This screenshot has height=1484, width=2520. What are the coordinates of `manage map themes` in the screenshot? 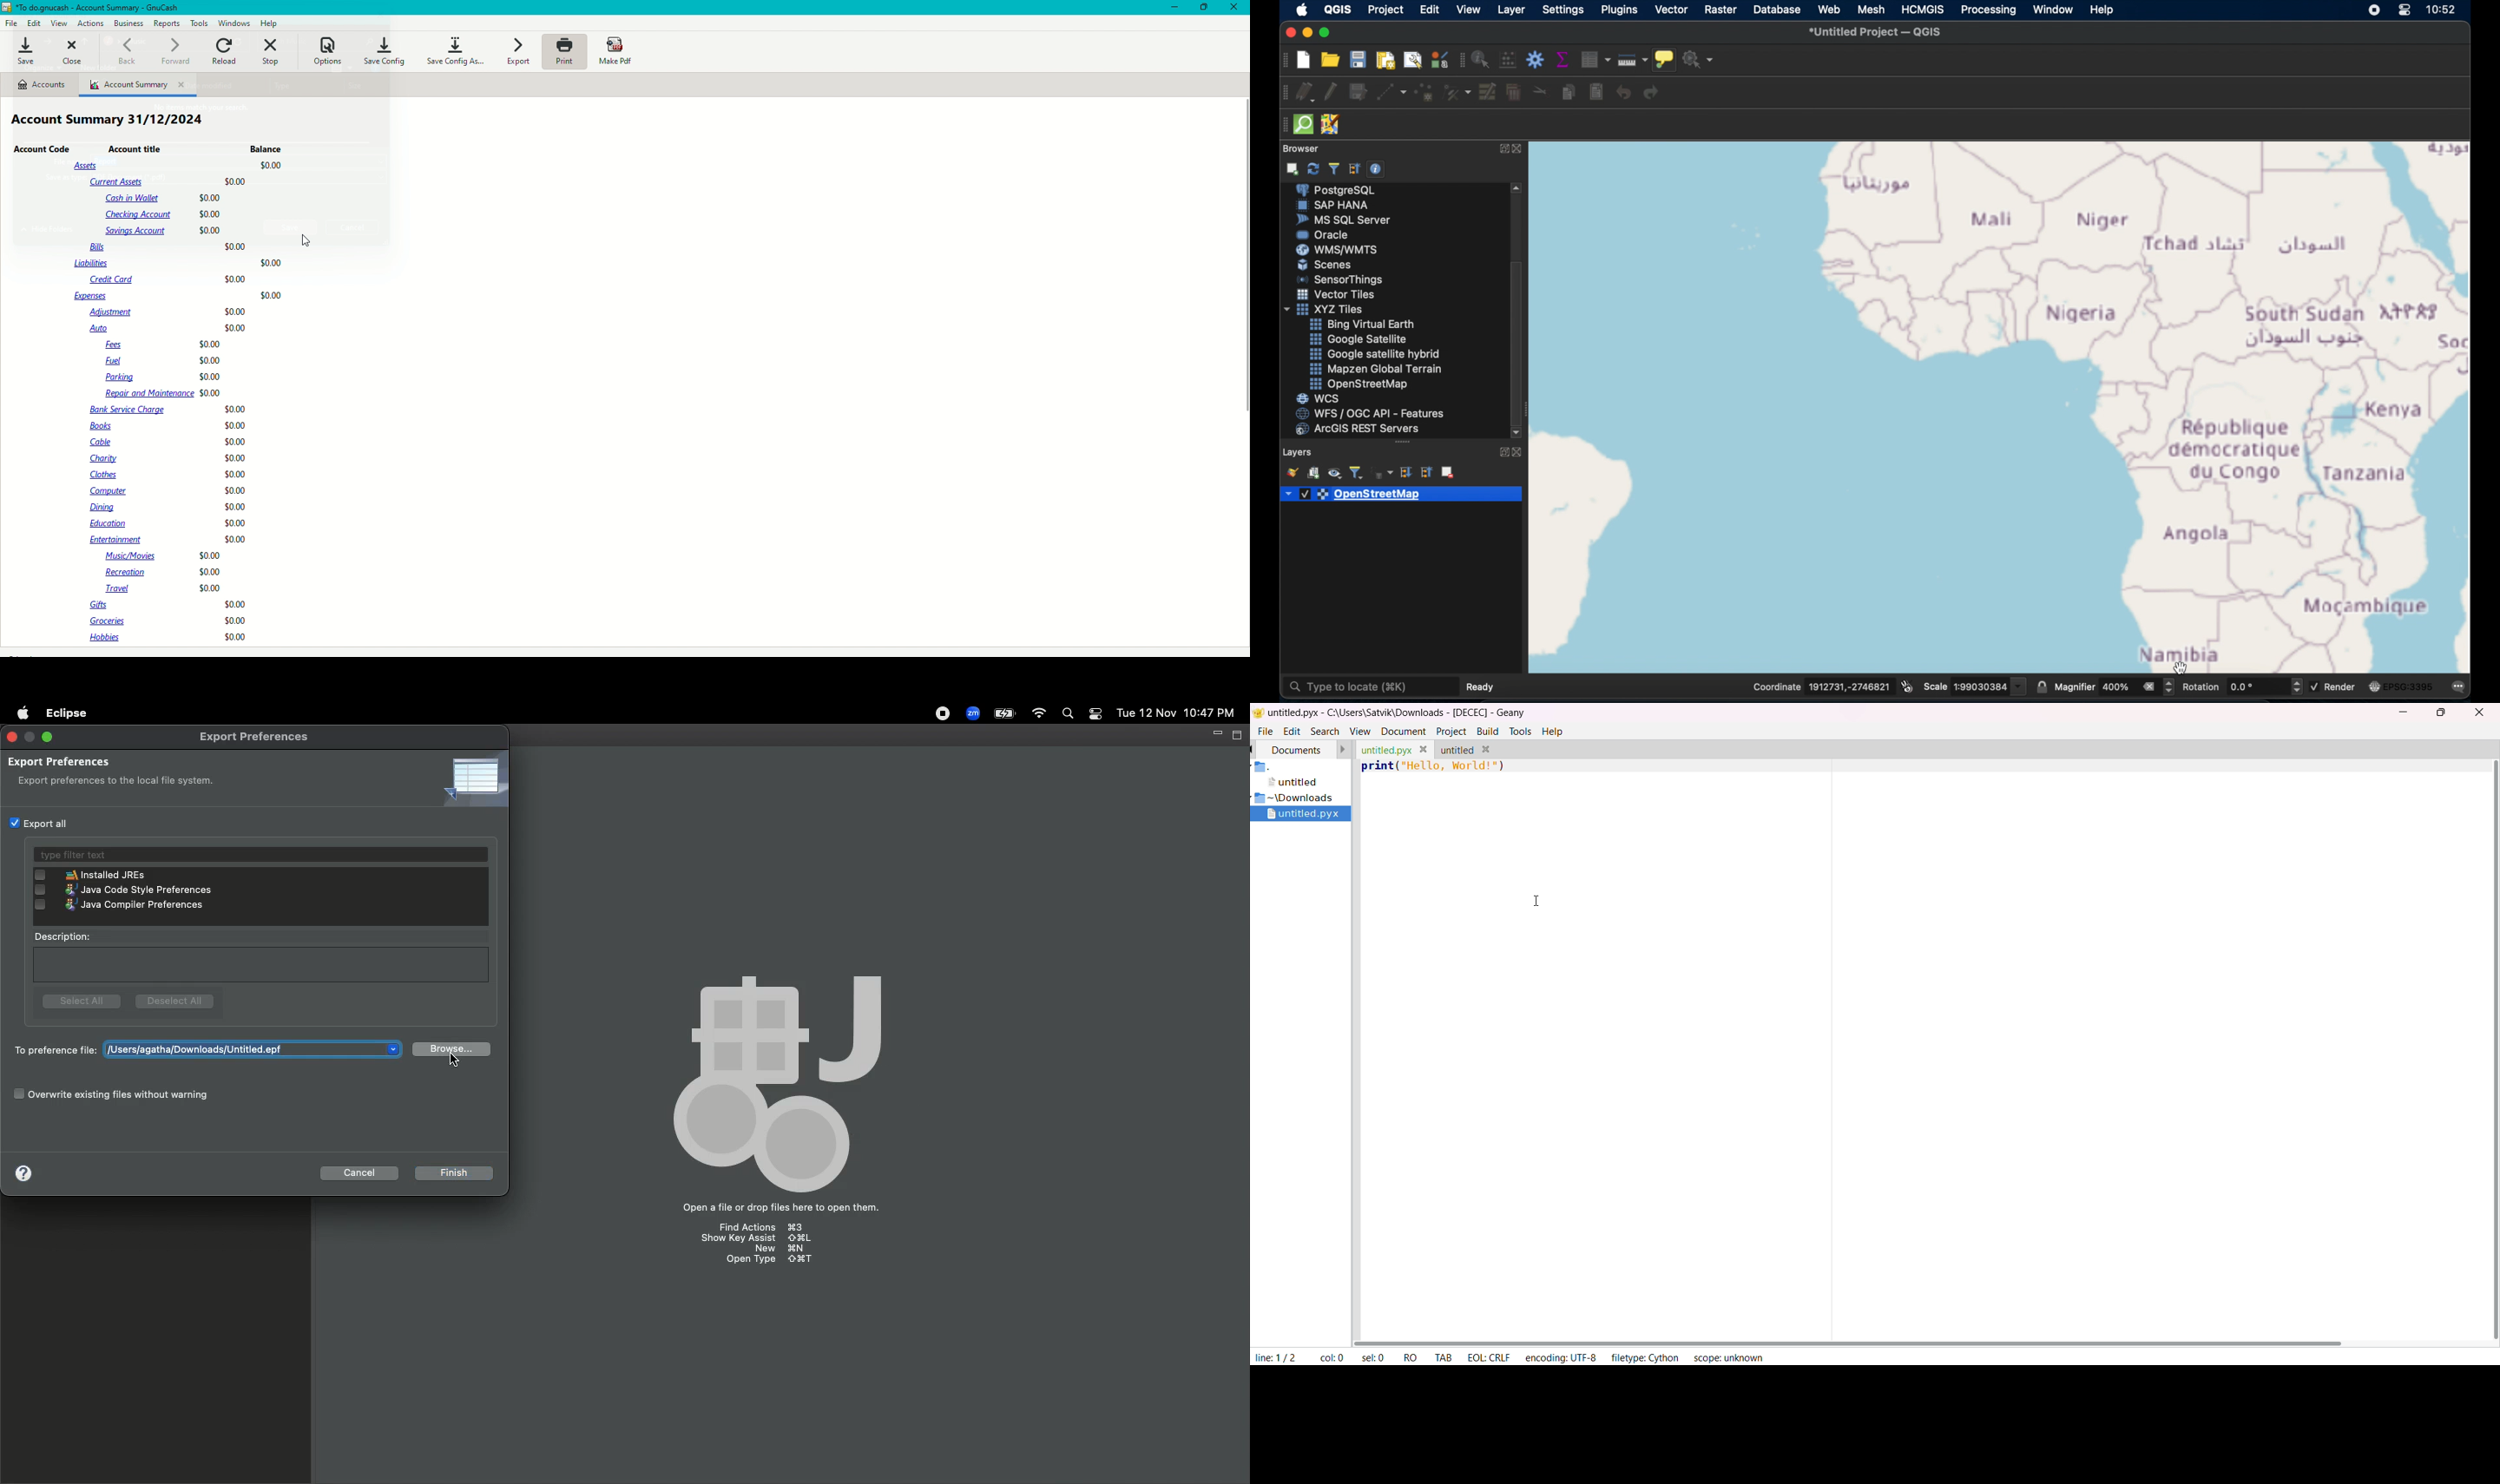 It's located at (1334, 473).